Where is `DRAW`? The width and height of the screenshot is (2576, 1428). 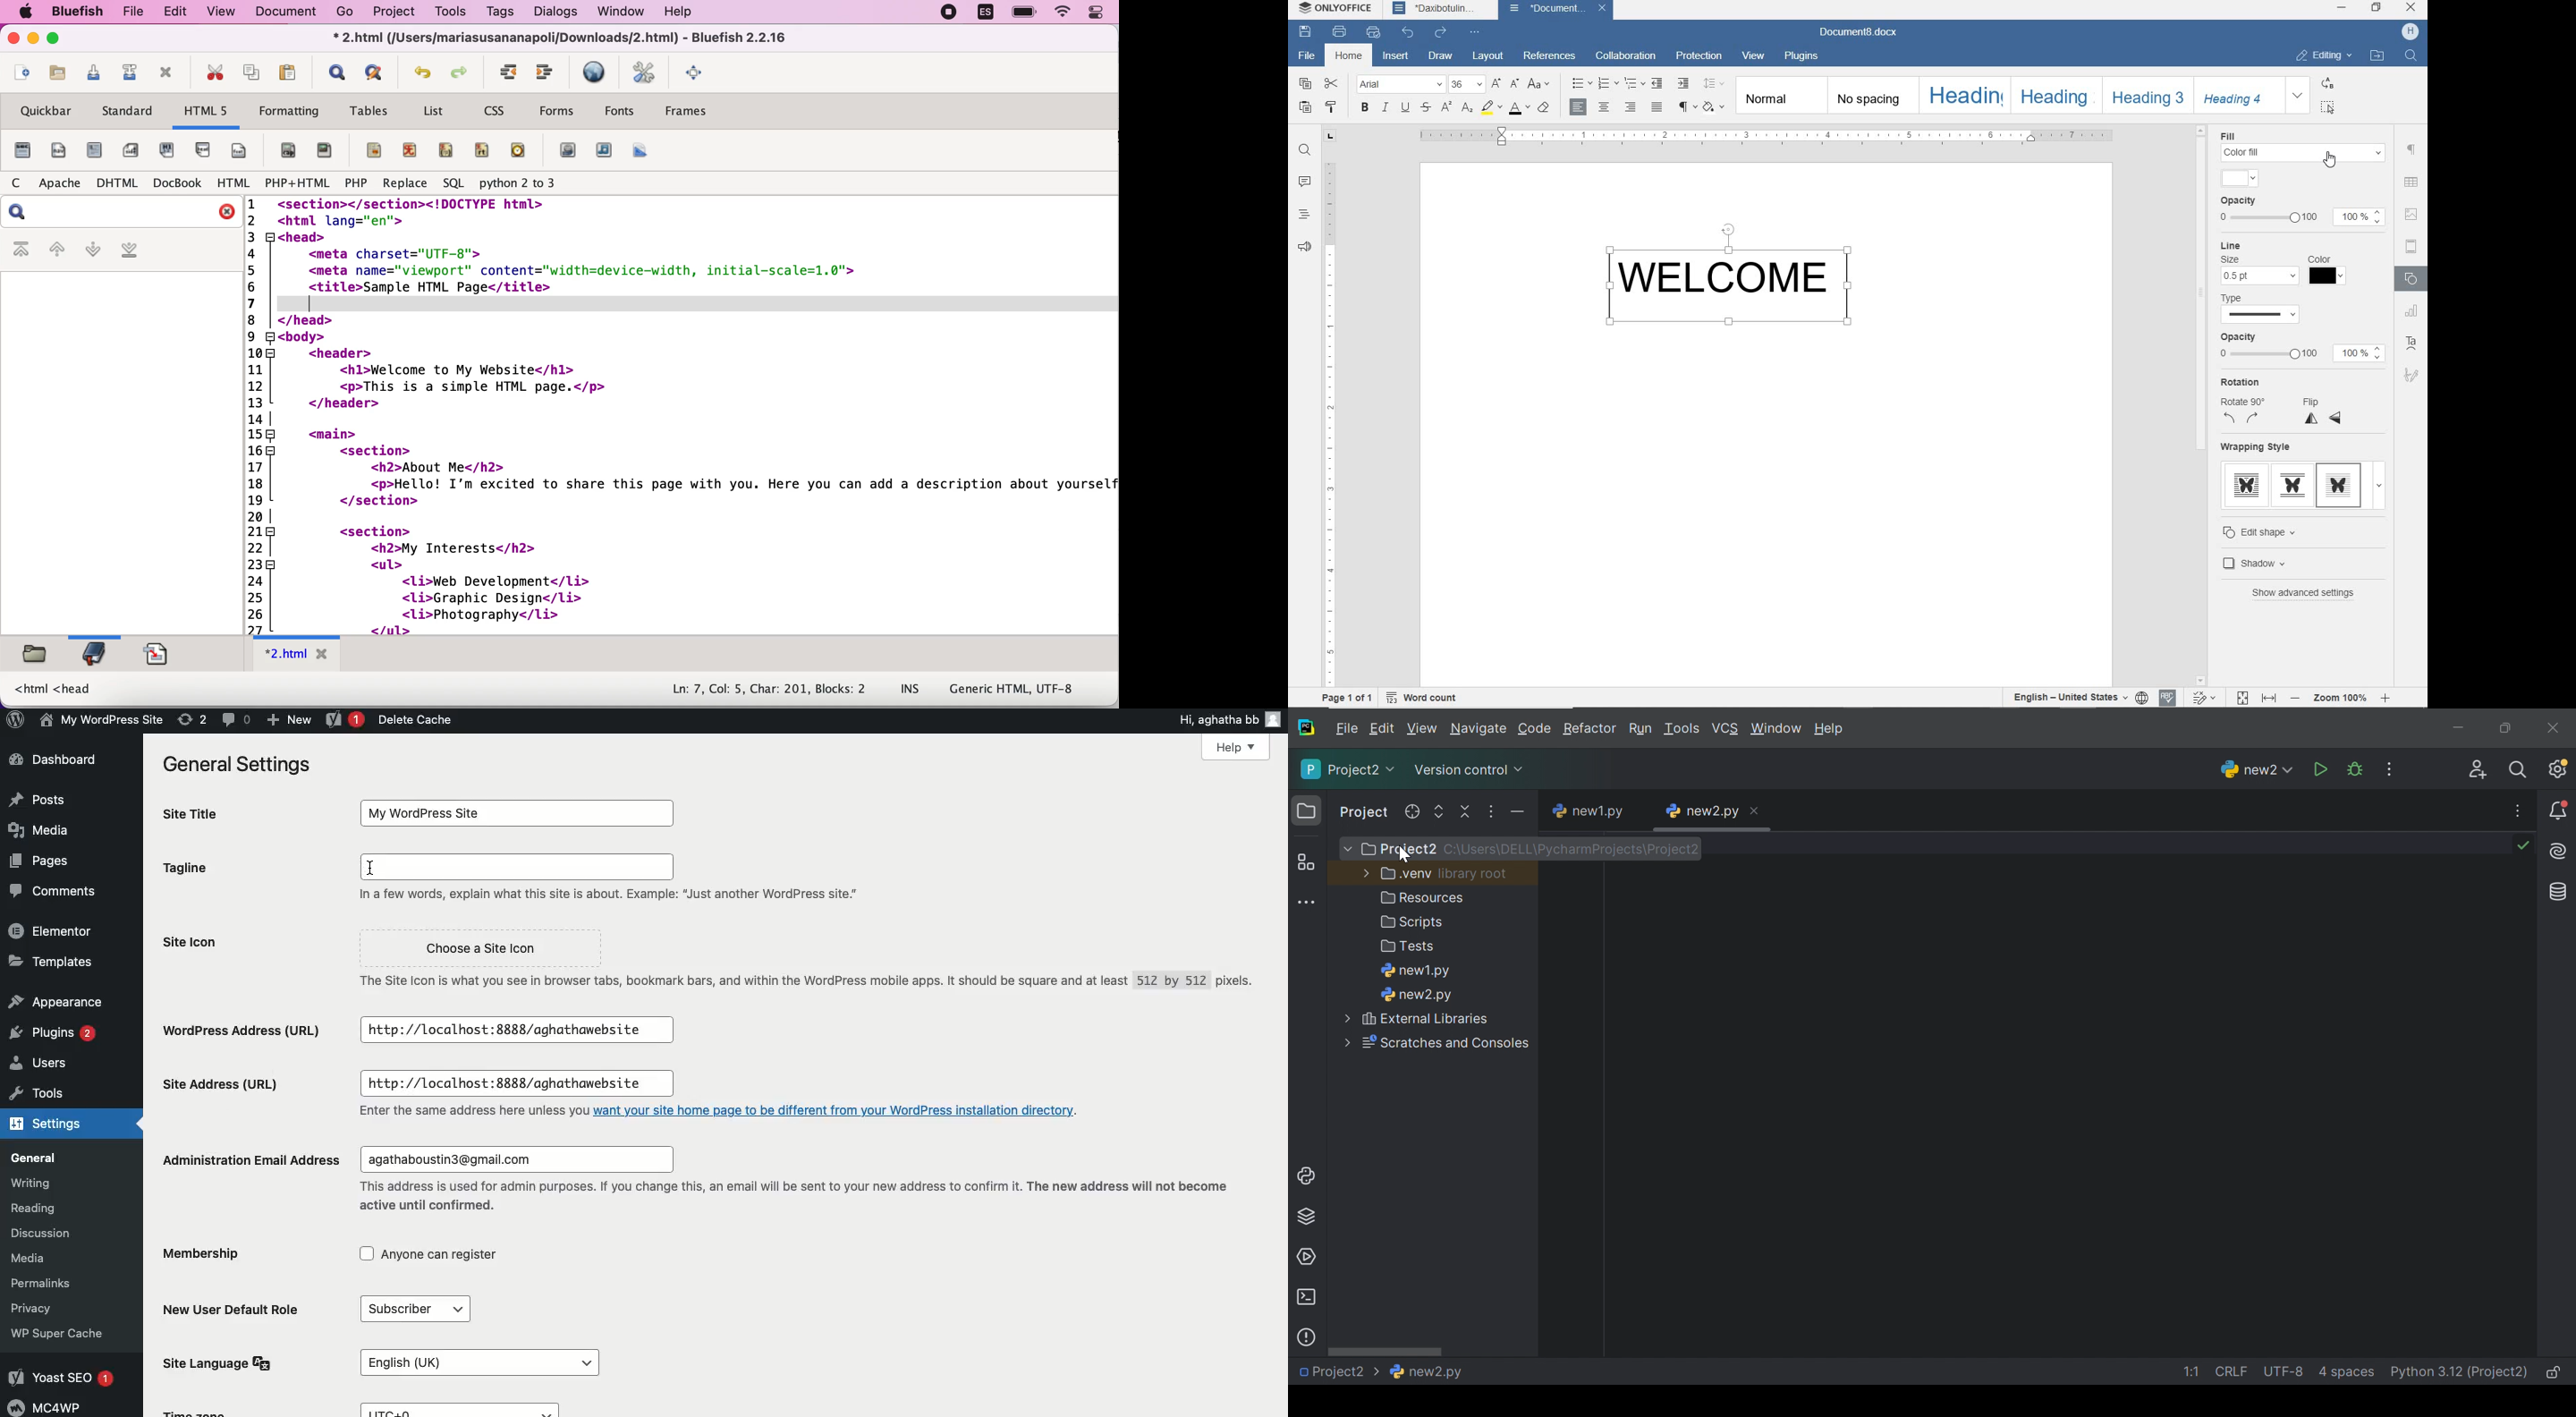 DRAW is located at coordinates (1440, 57).